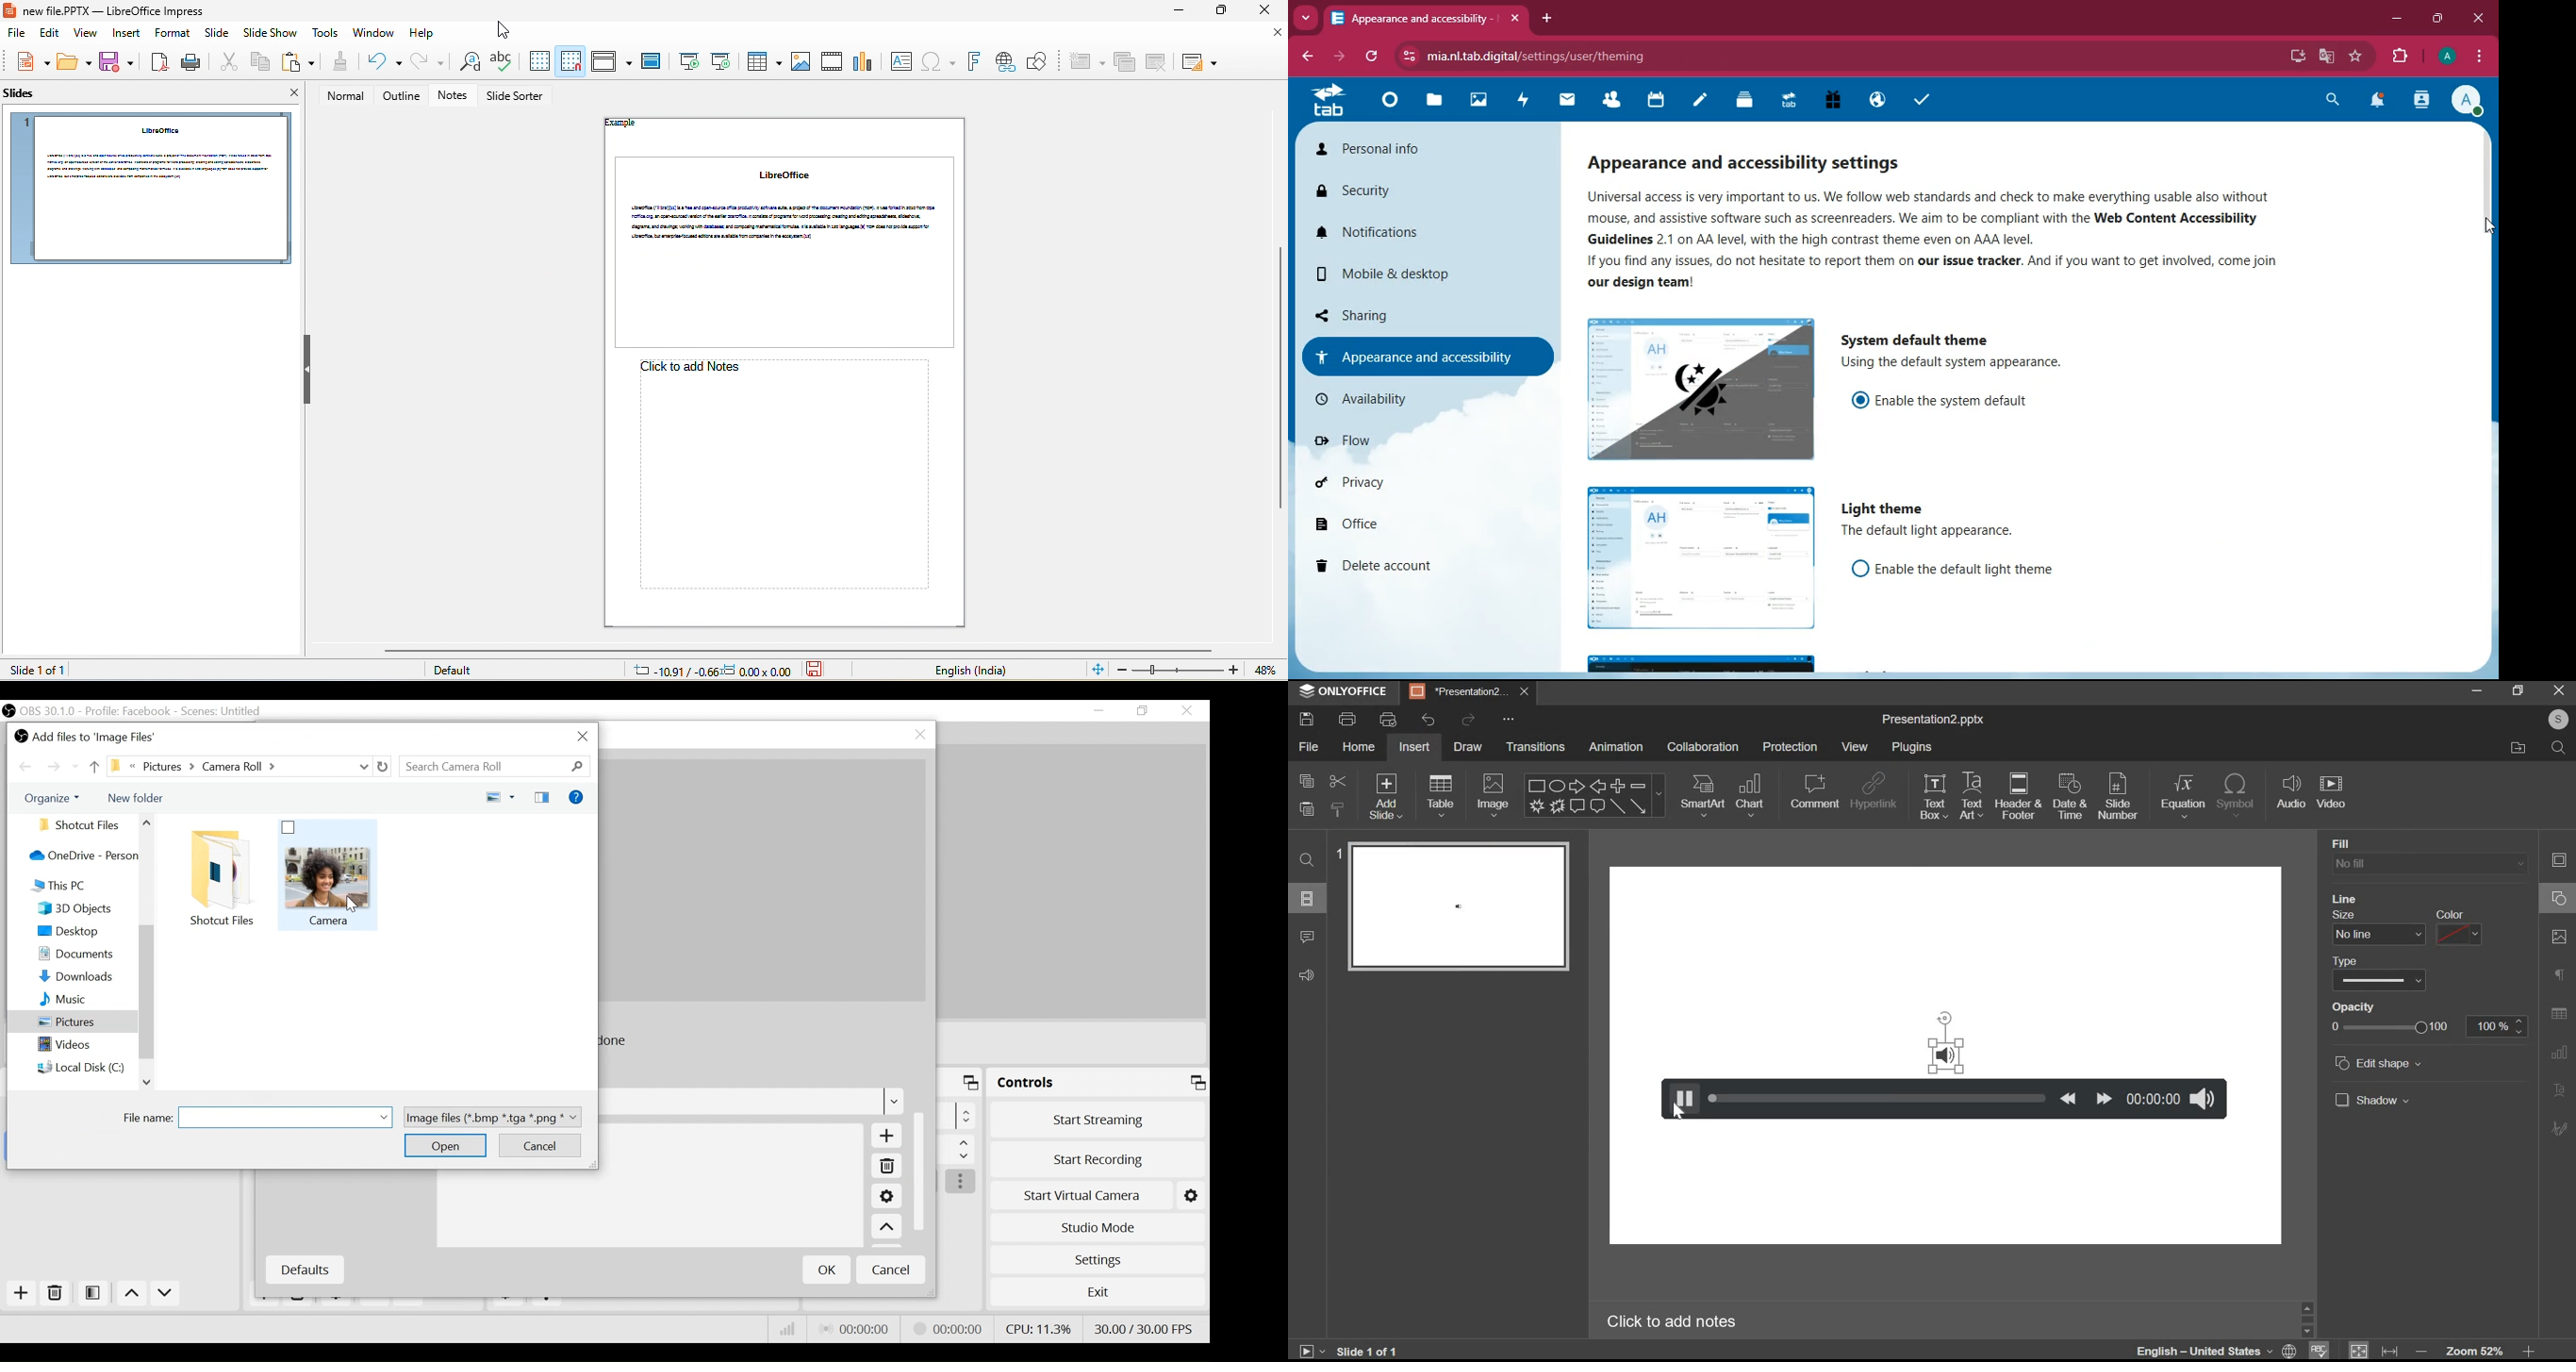 The height and width of the screenshot is (1372, 2576). I want to click on move forward, so click(2104, 1098).